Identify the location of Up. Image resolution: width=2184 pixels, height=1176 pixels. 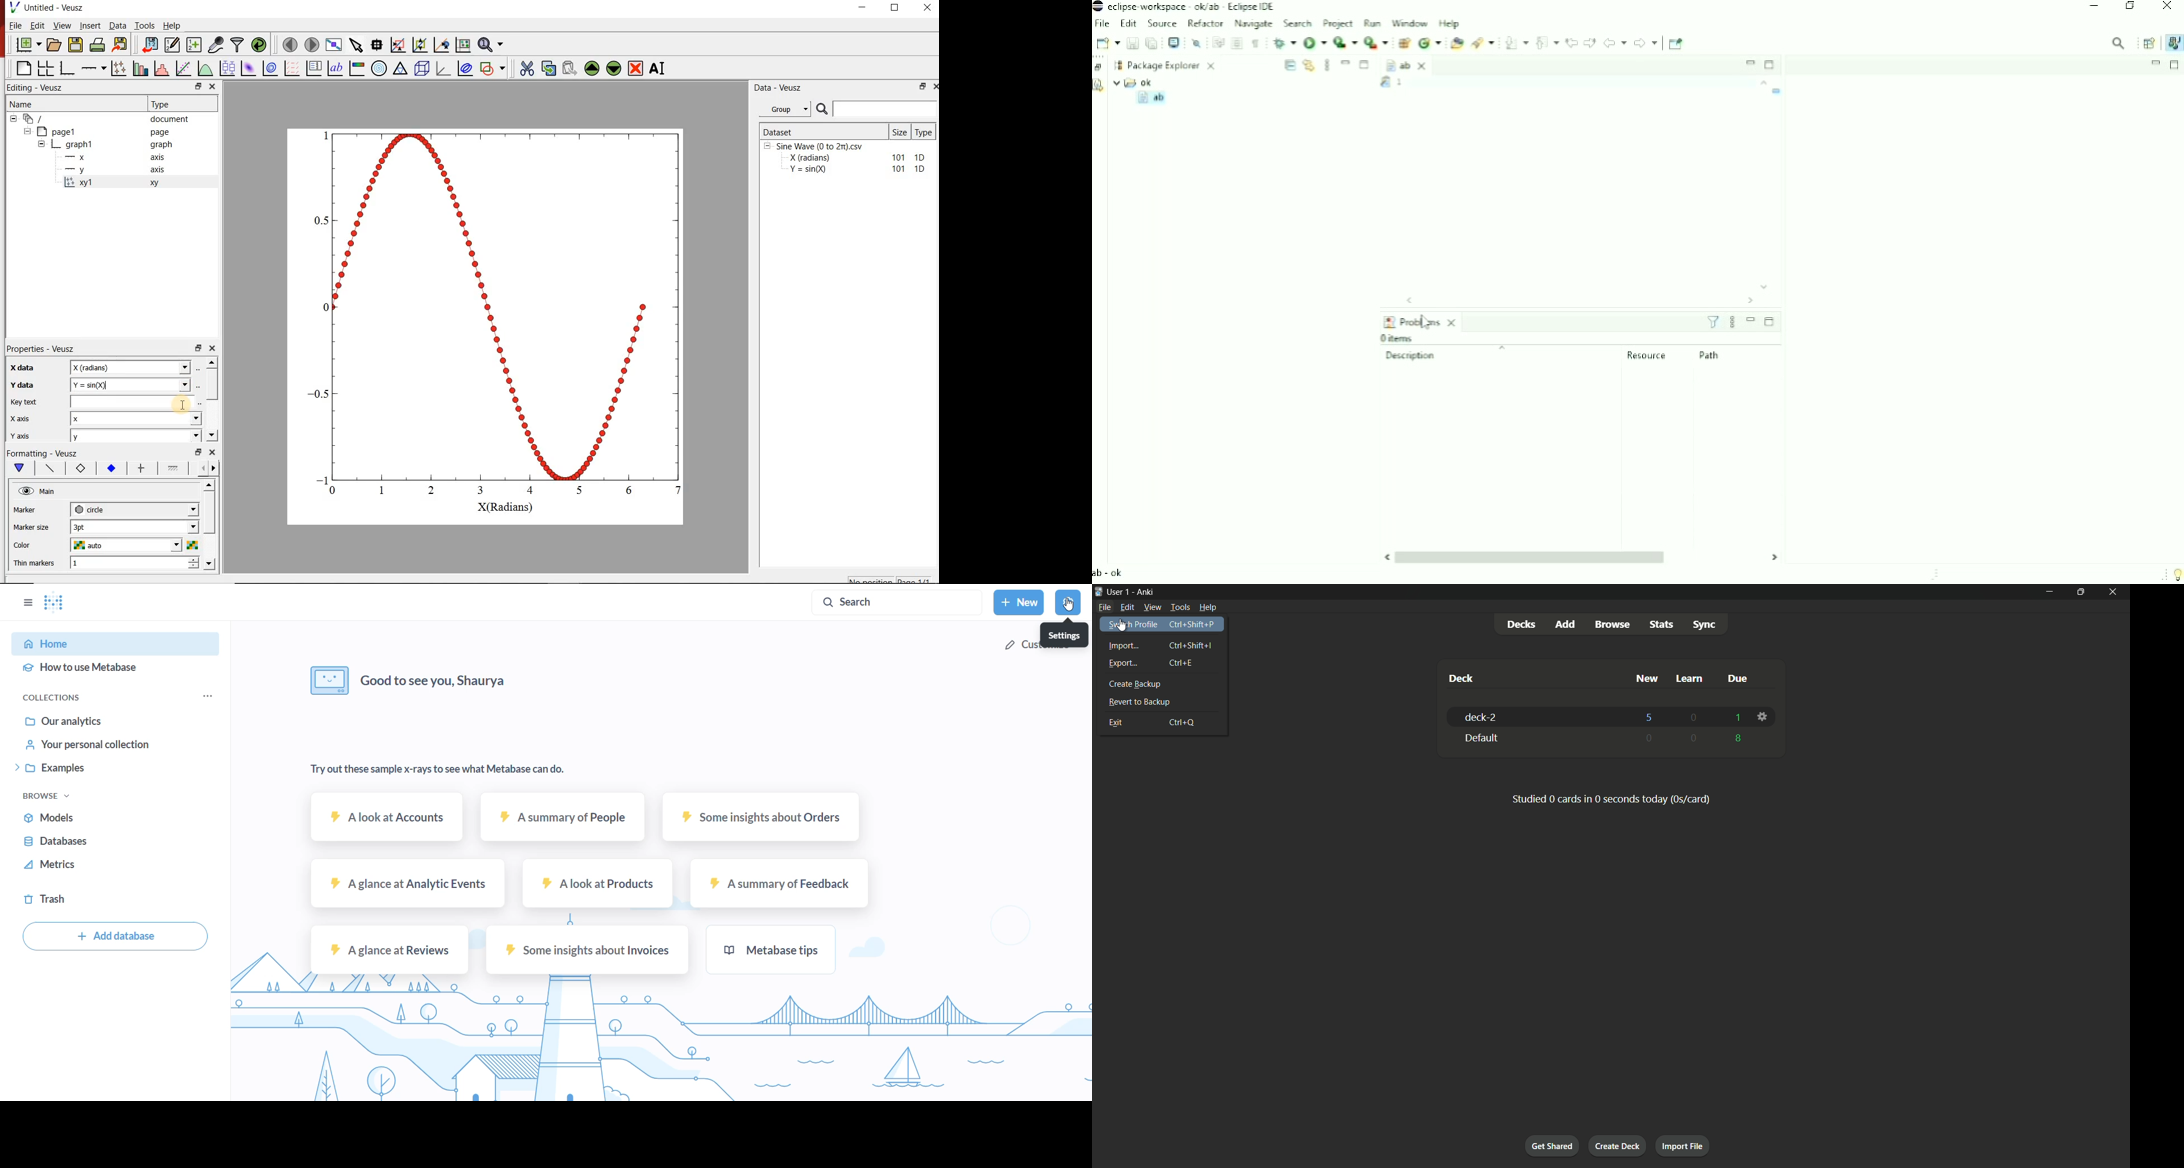
(209, 486).